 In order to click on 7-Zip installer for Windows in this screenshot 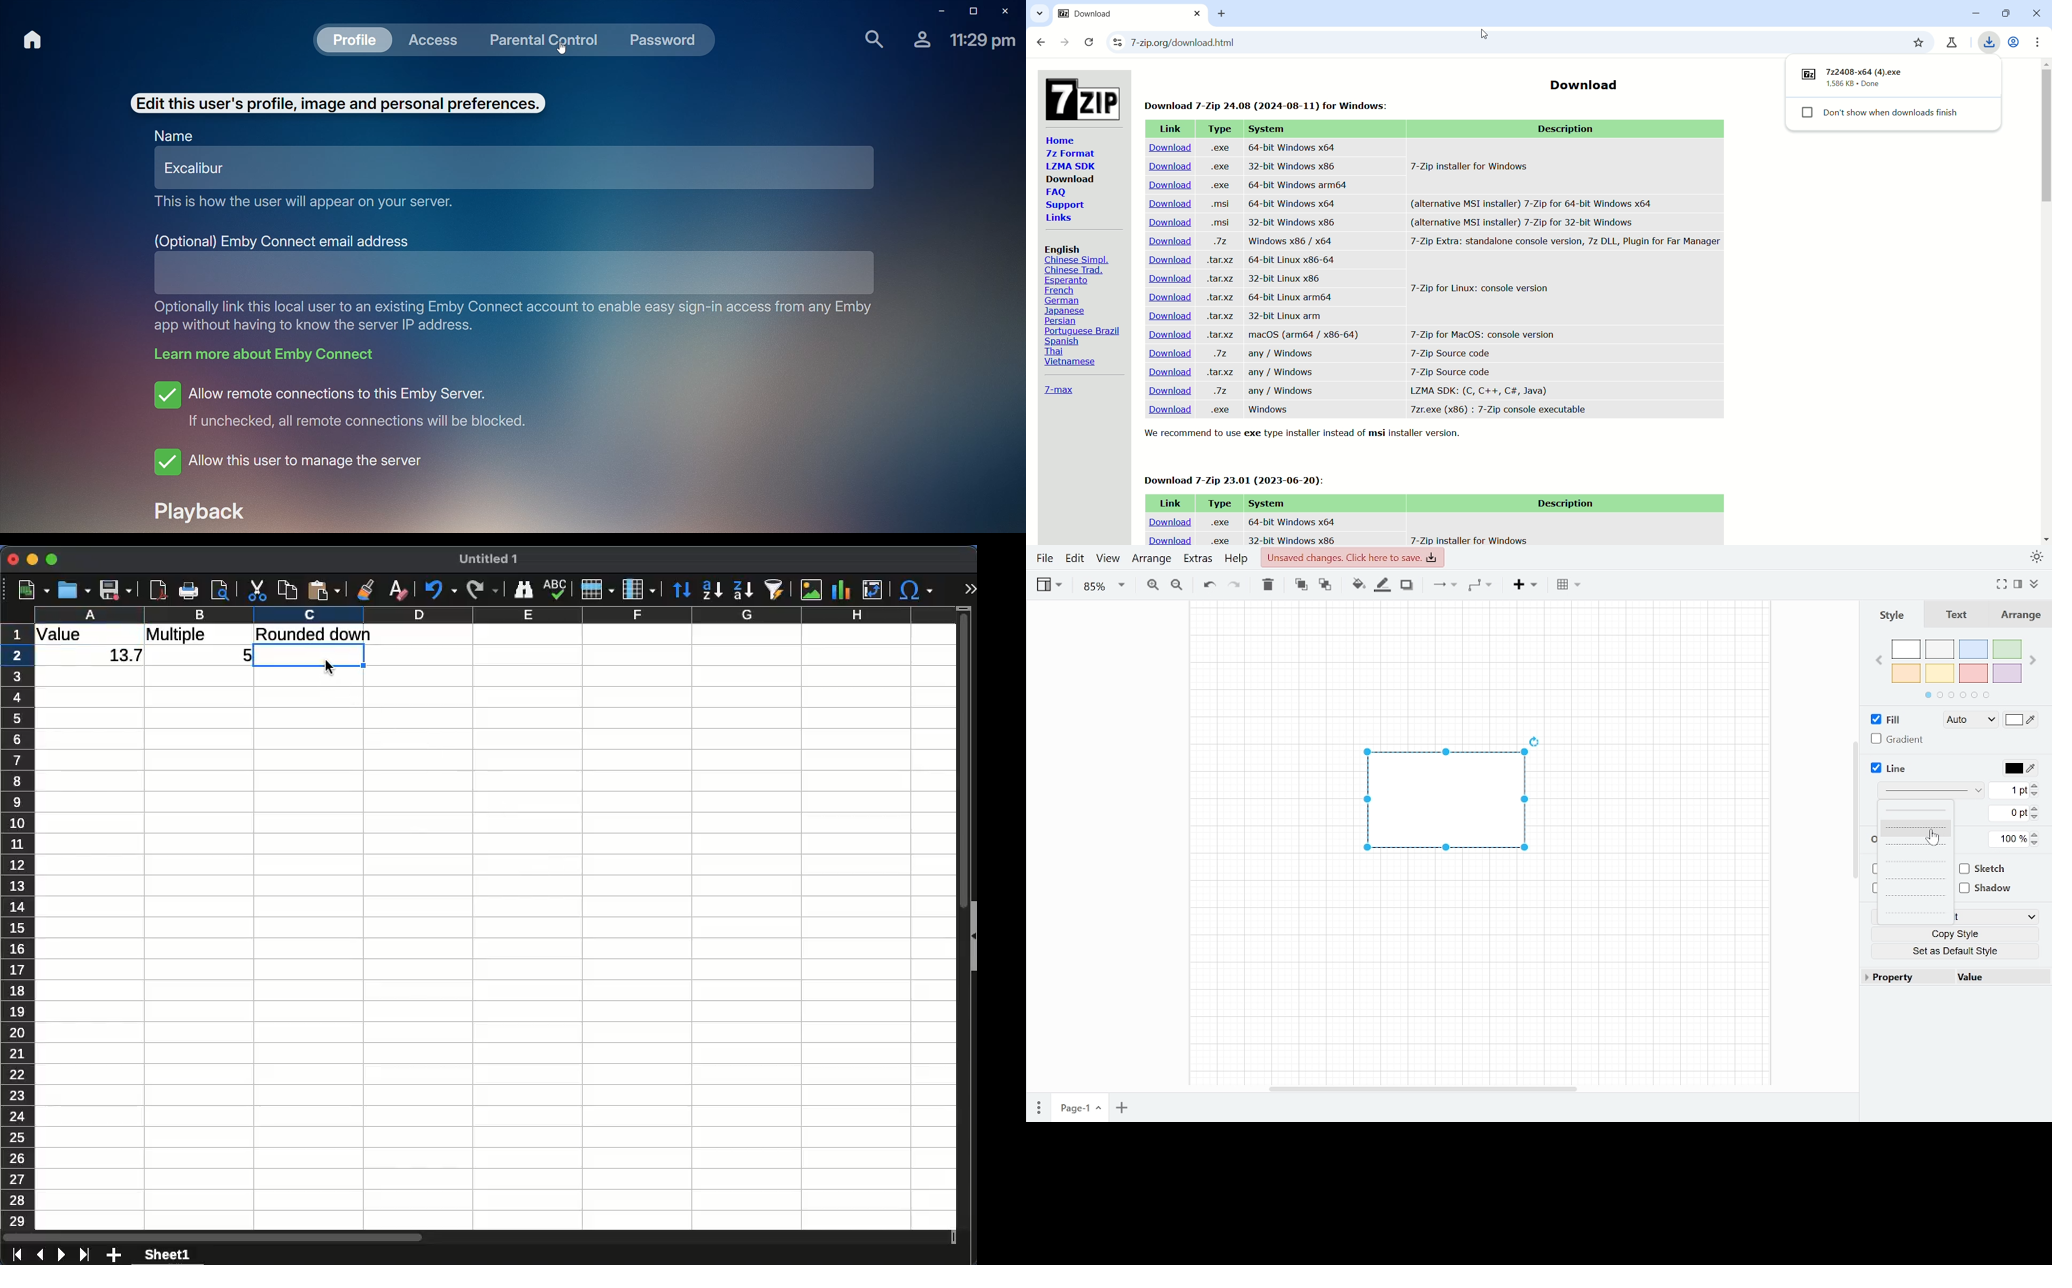, I will do `click(1476, 166)`.